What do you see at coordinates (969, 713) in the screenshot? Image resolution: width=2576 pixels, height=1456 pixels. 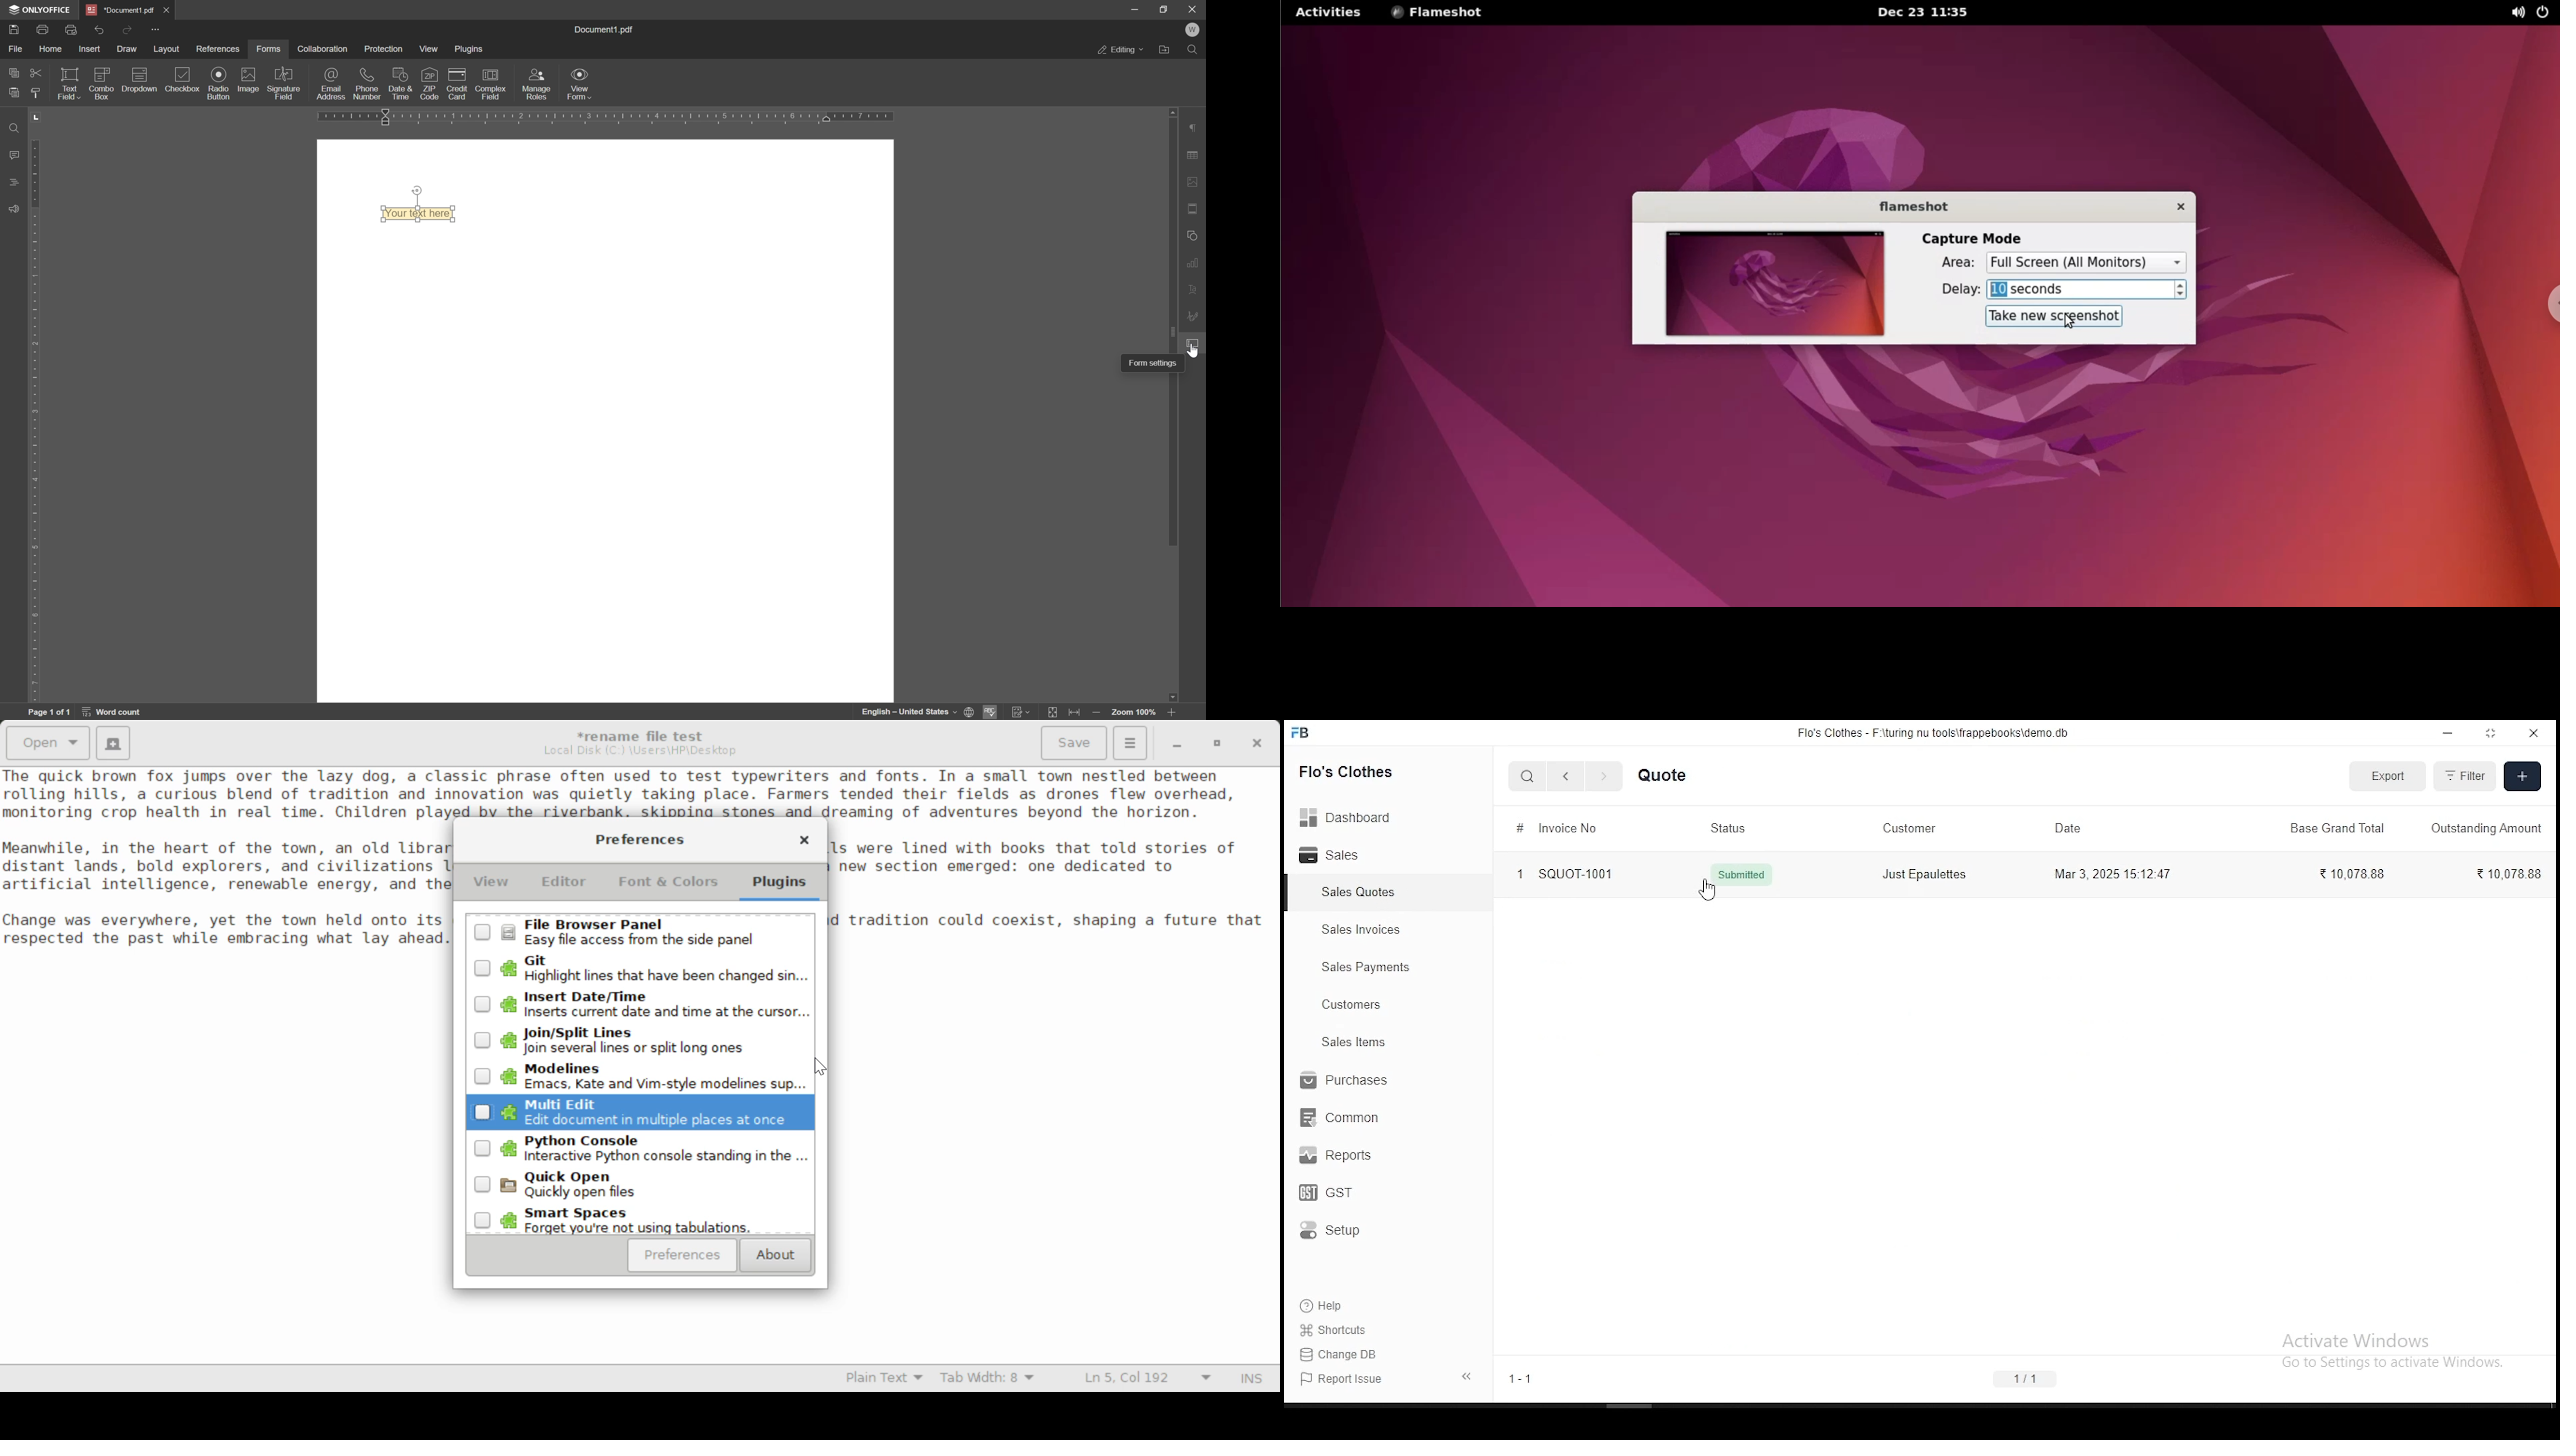 I see `set document language` at bounding box center [969, 713].